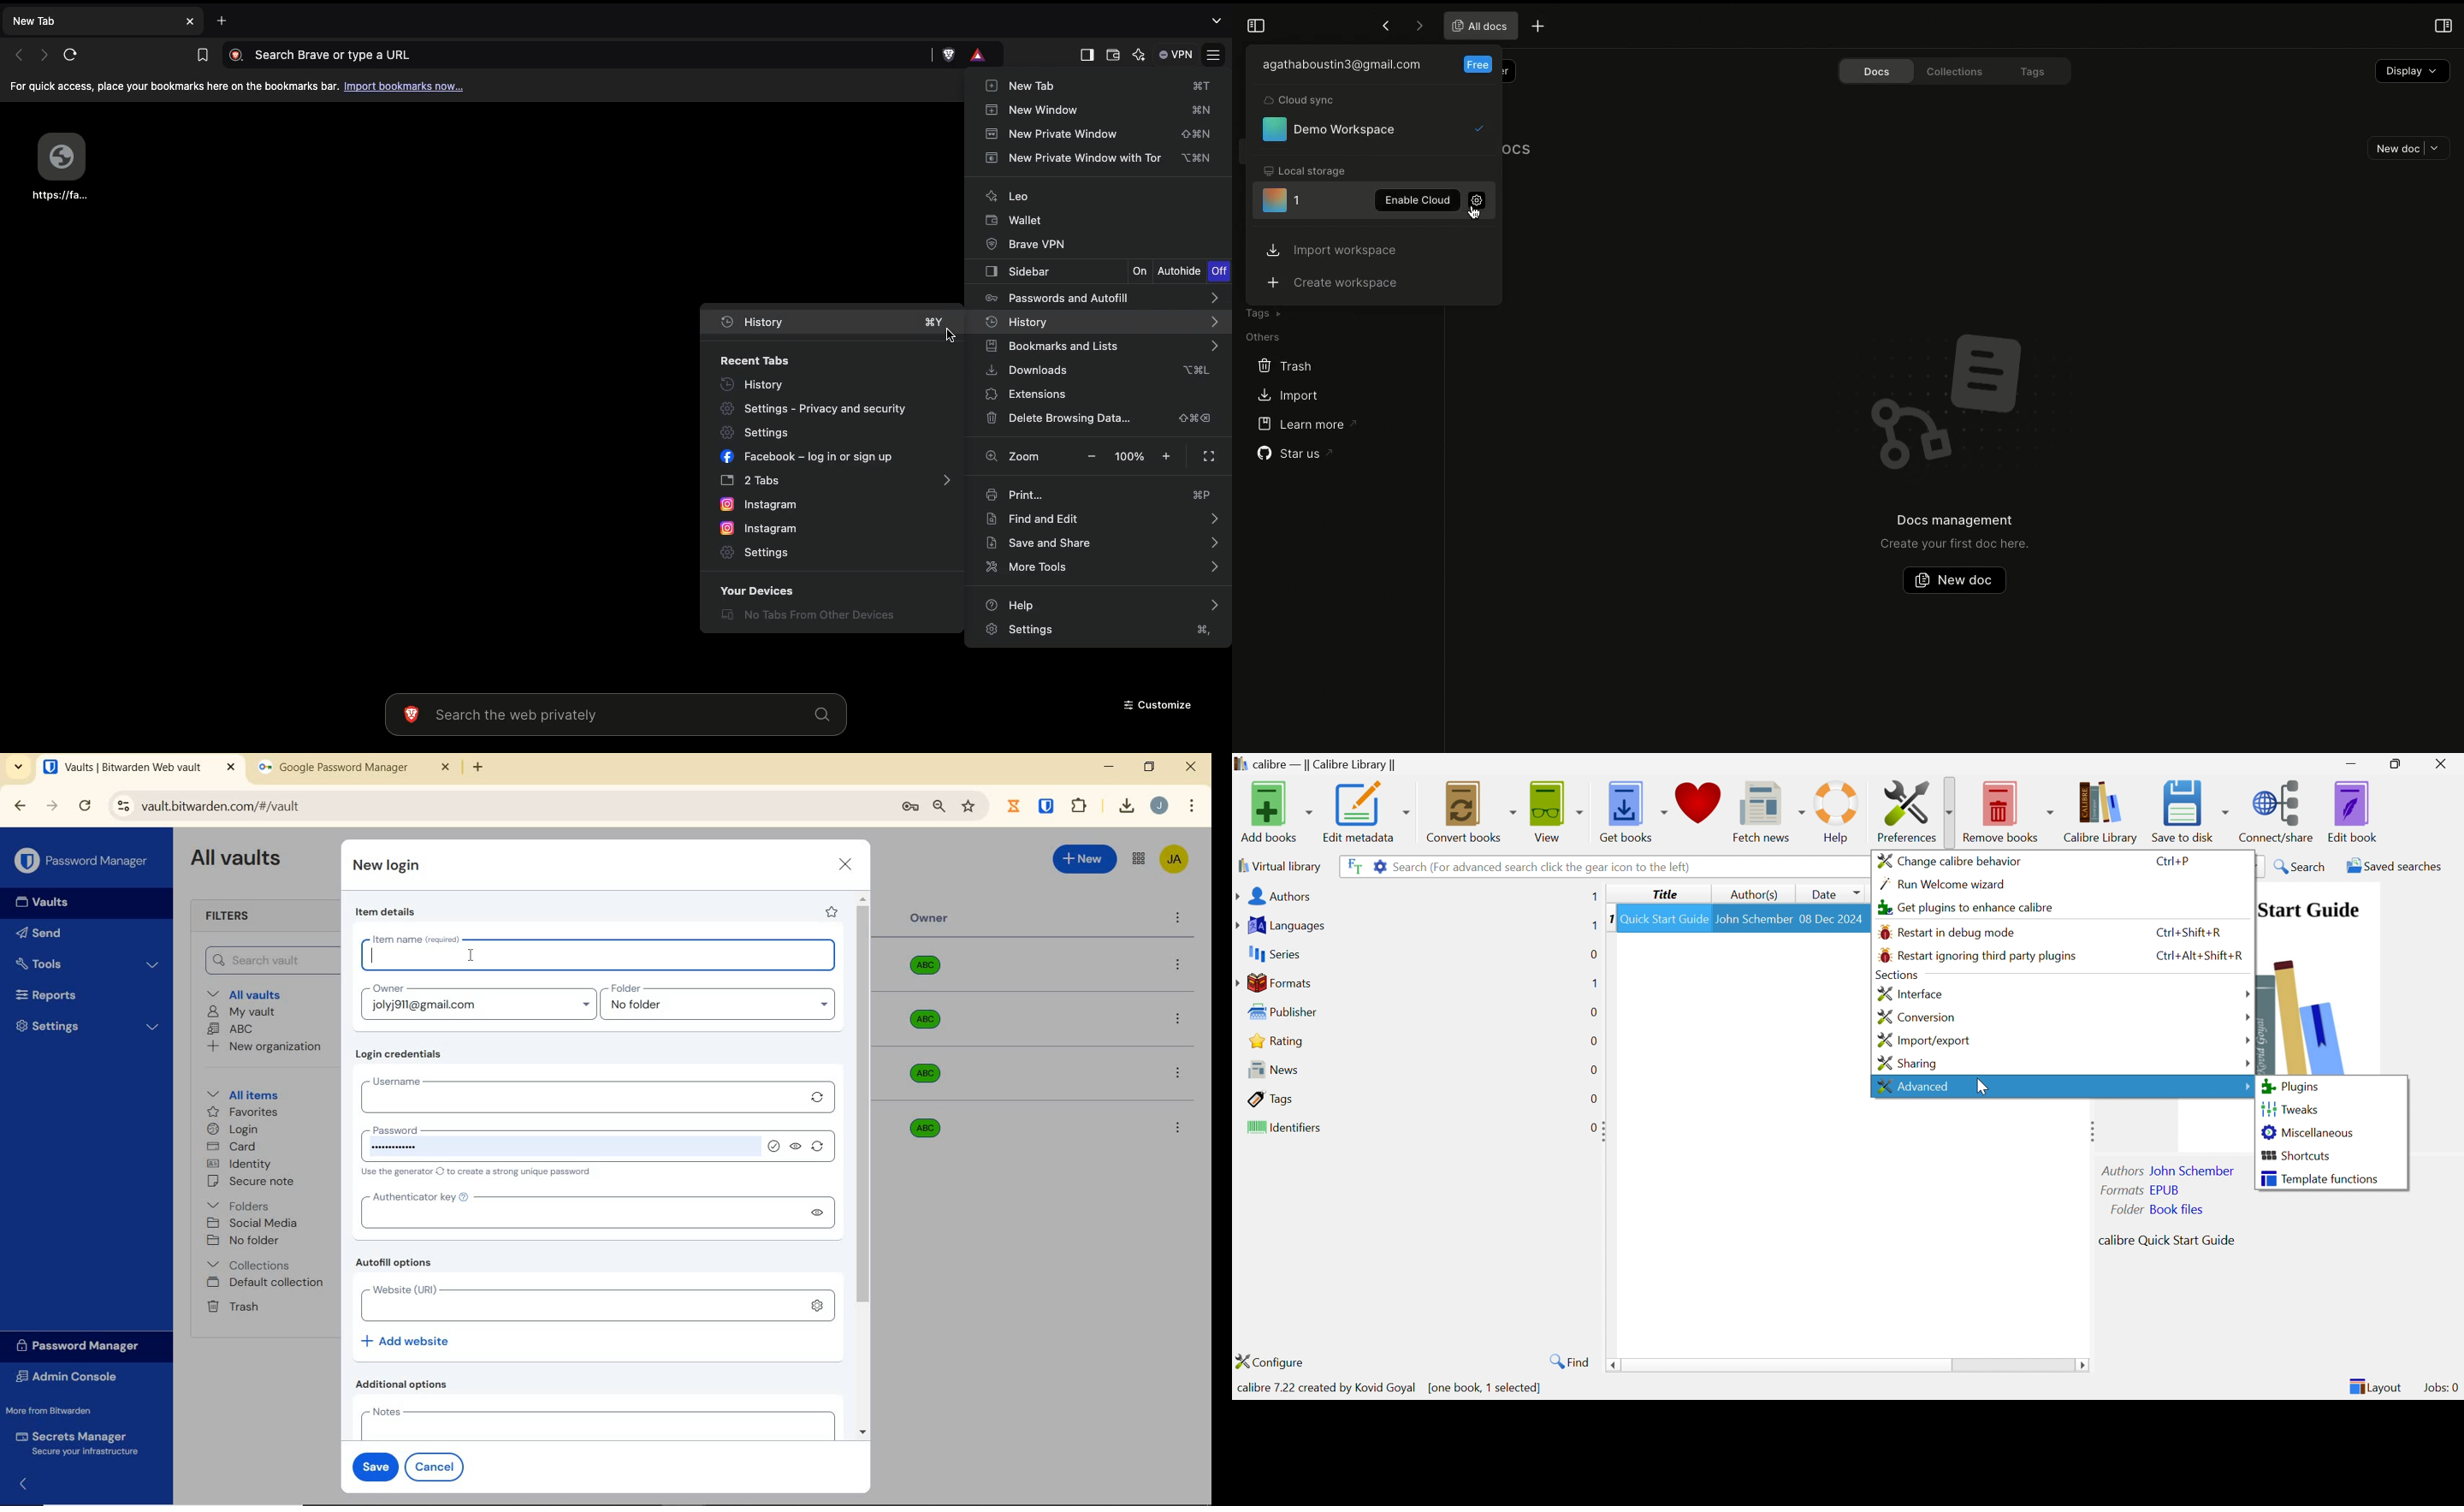  Describe the element at coordinates (1949, 860) in the screenshot. I see `Change calibre behaviour` at that location.